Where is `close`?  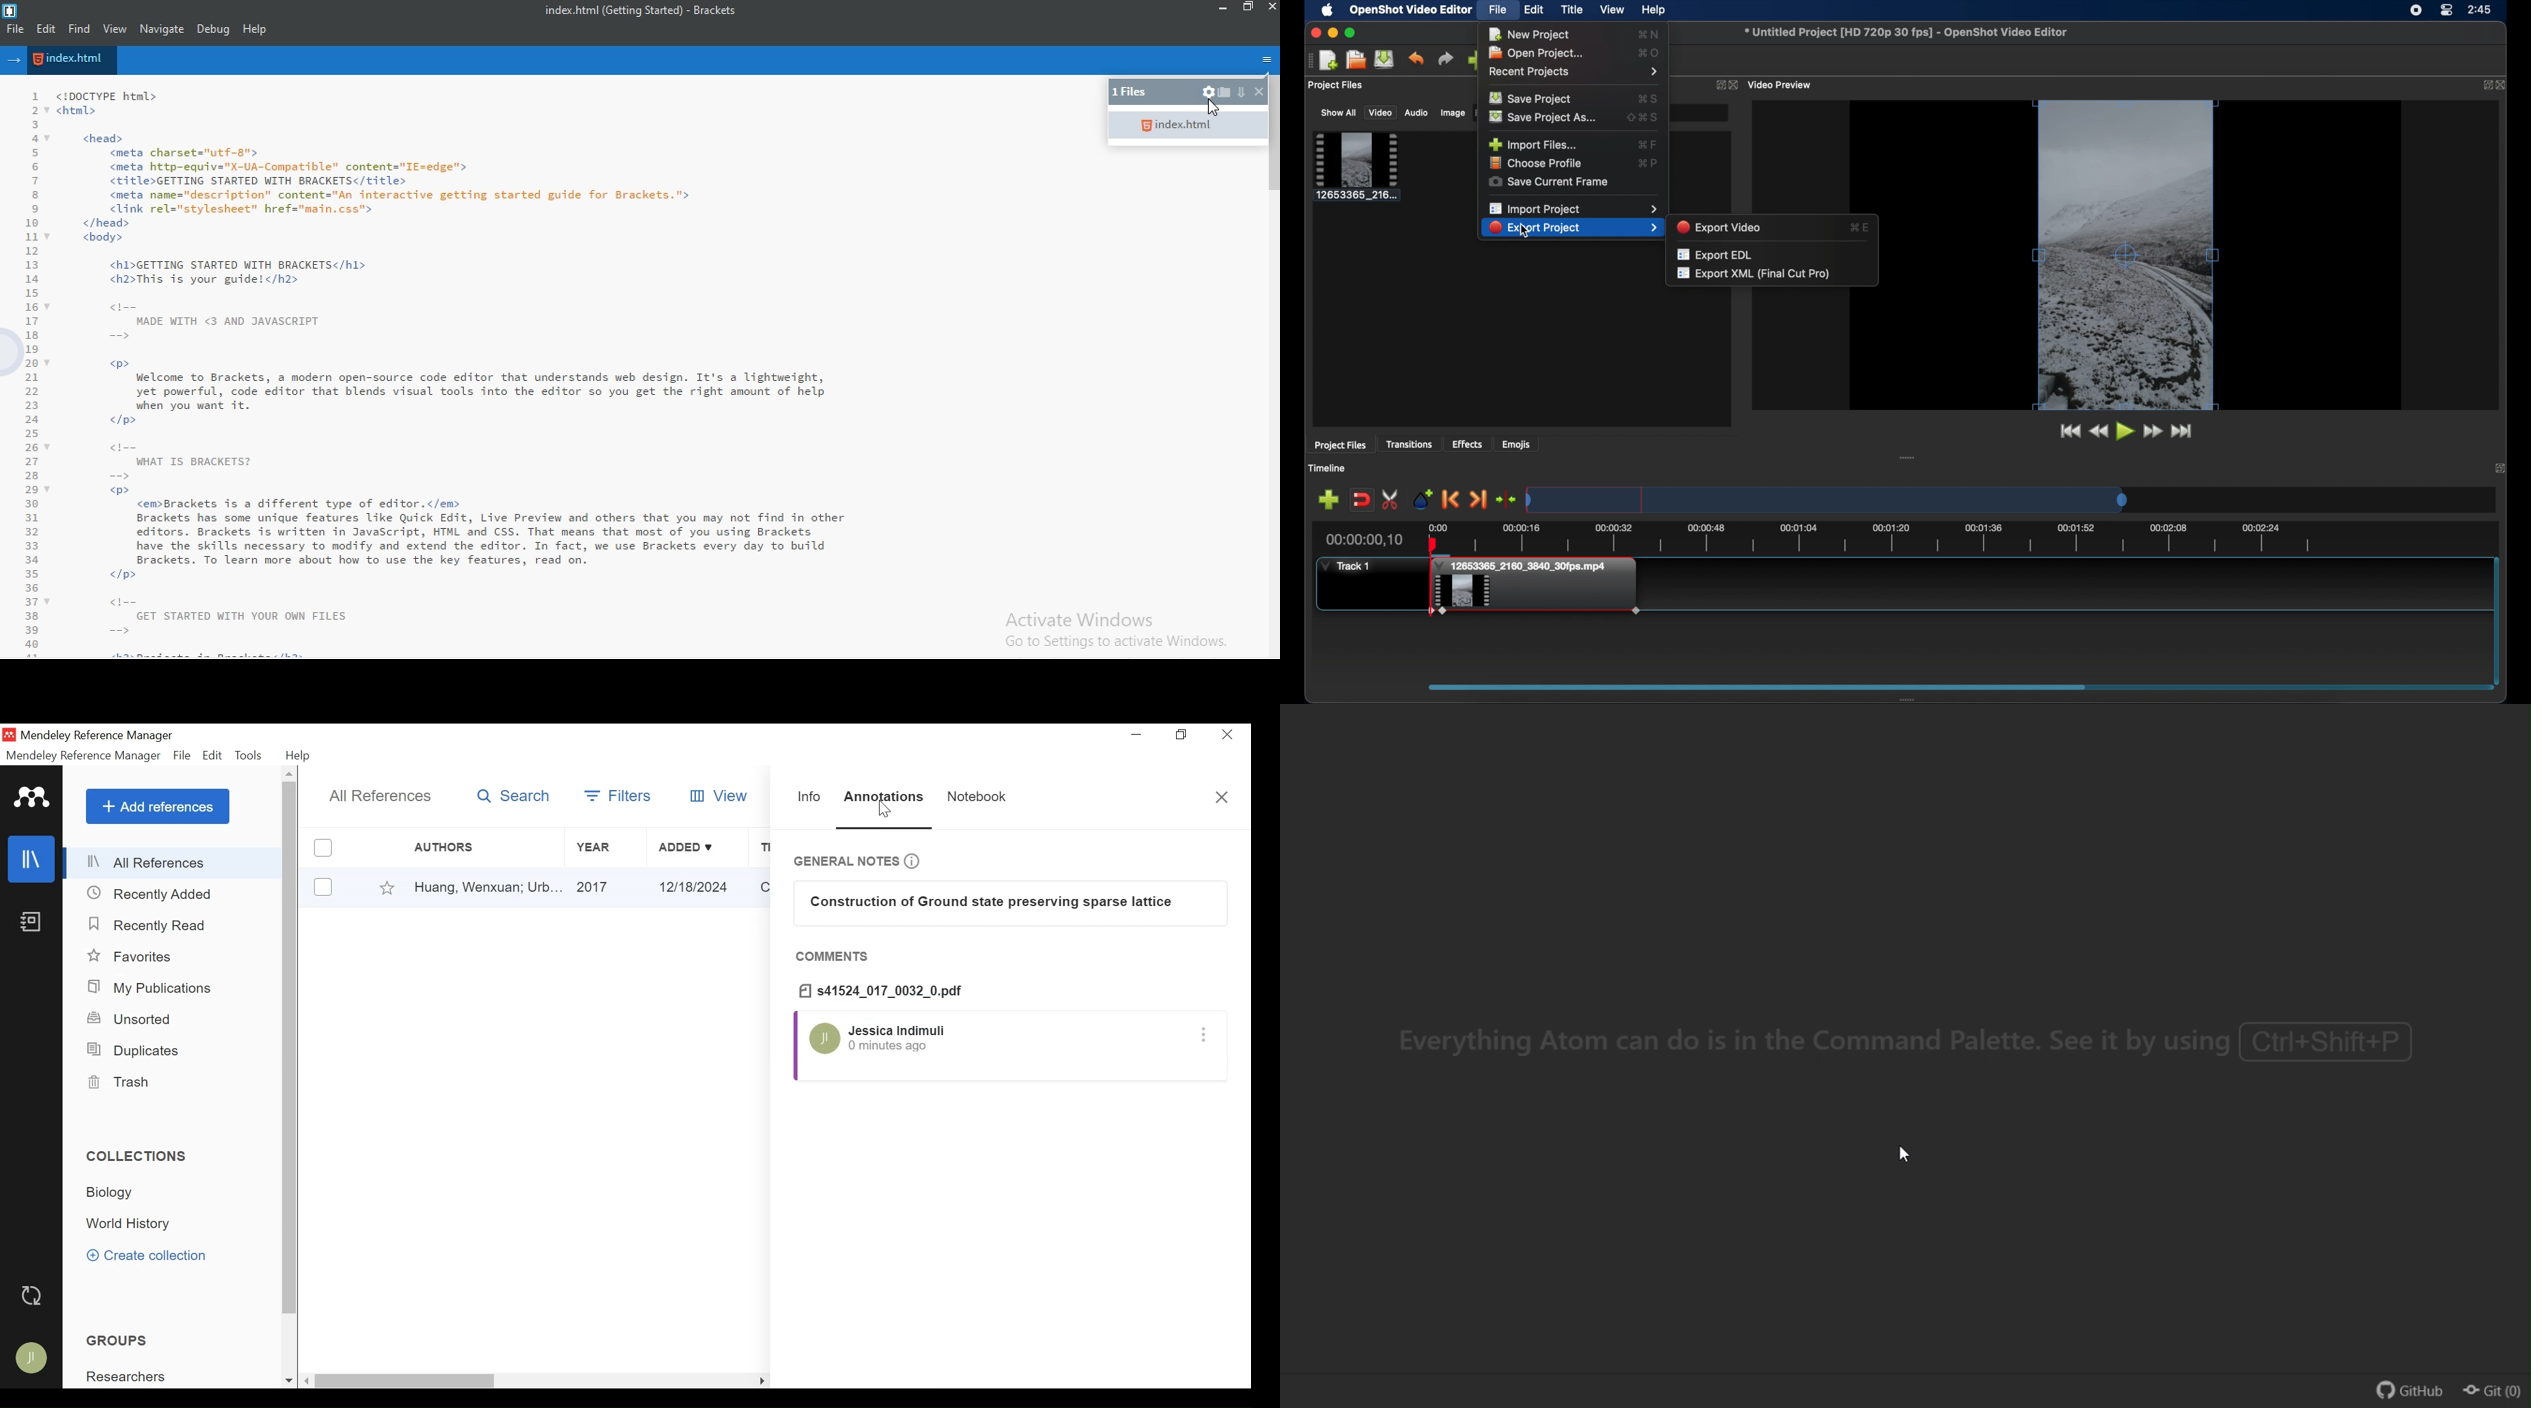
close is located at coordinates (1272, 7).